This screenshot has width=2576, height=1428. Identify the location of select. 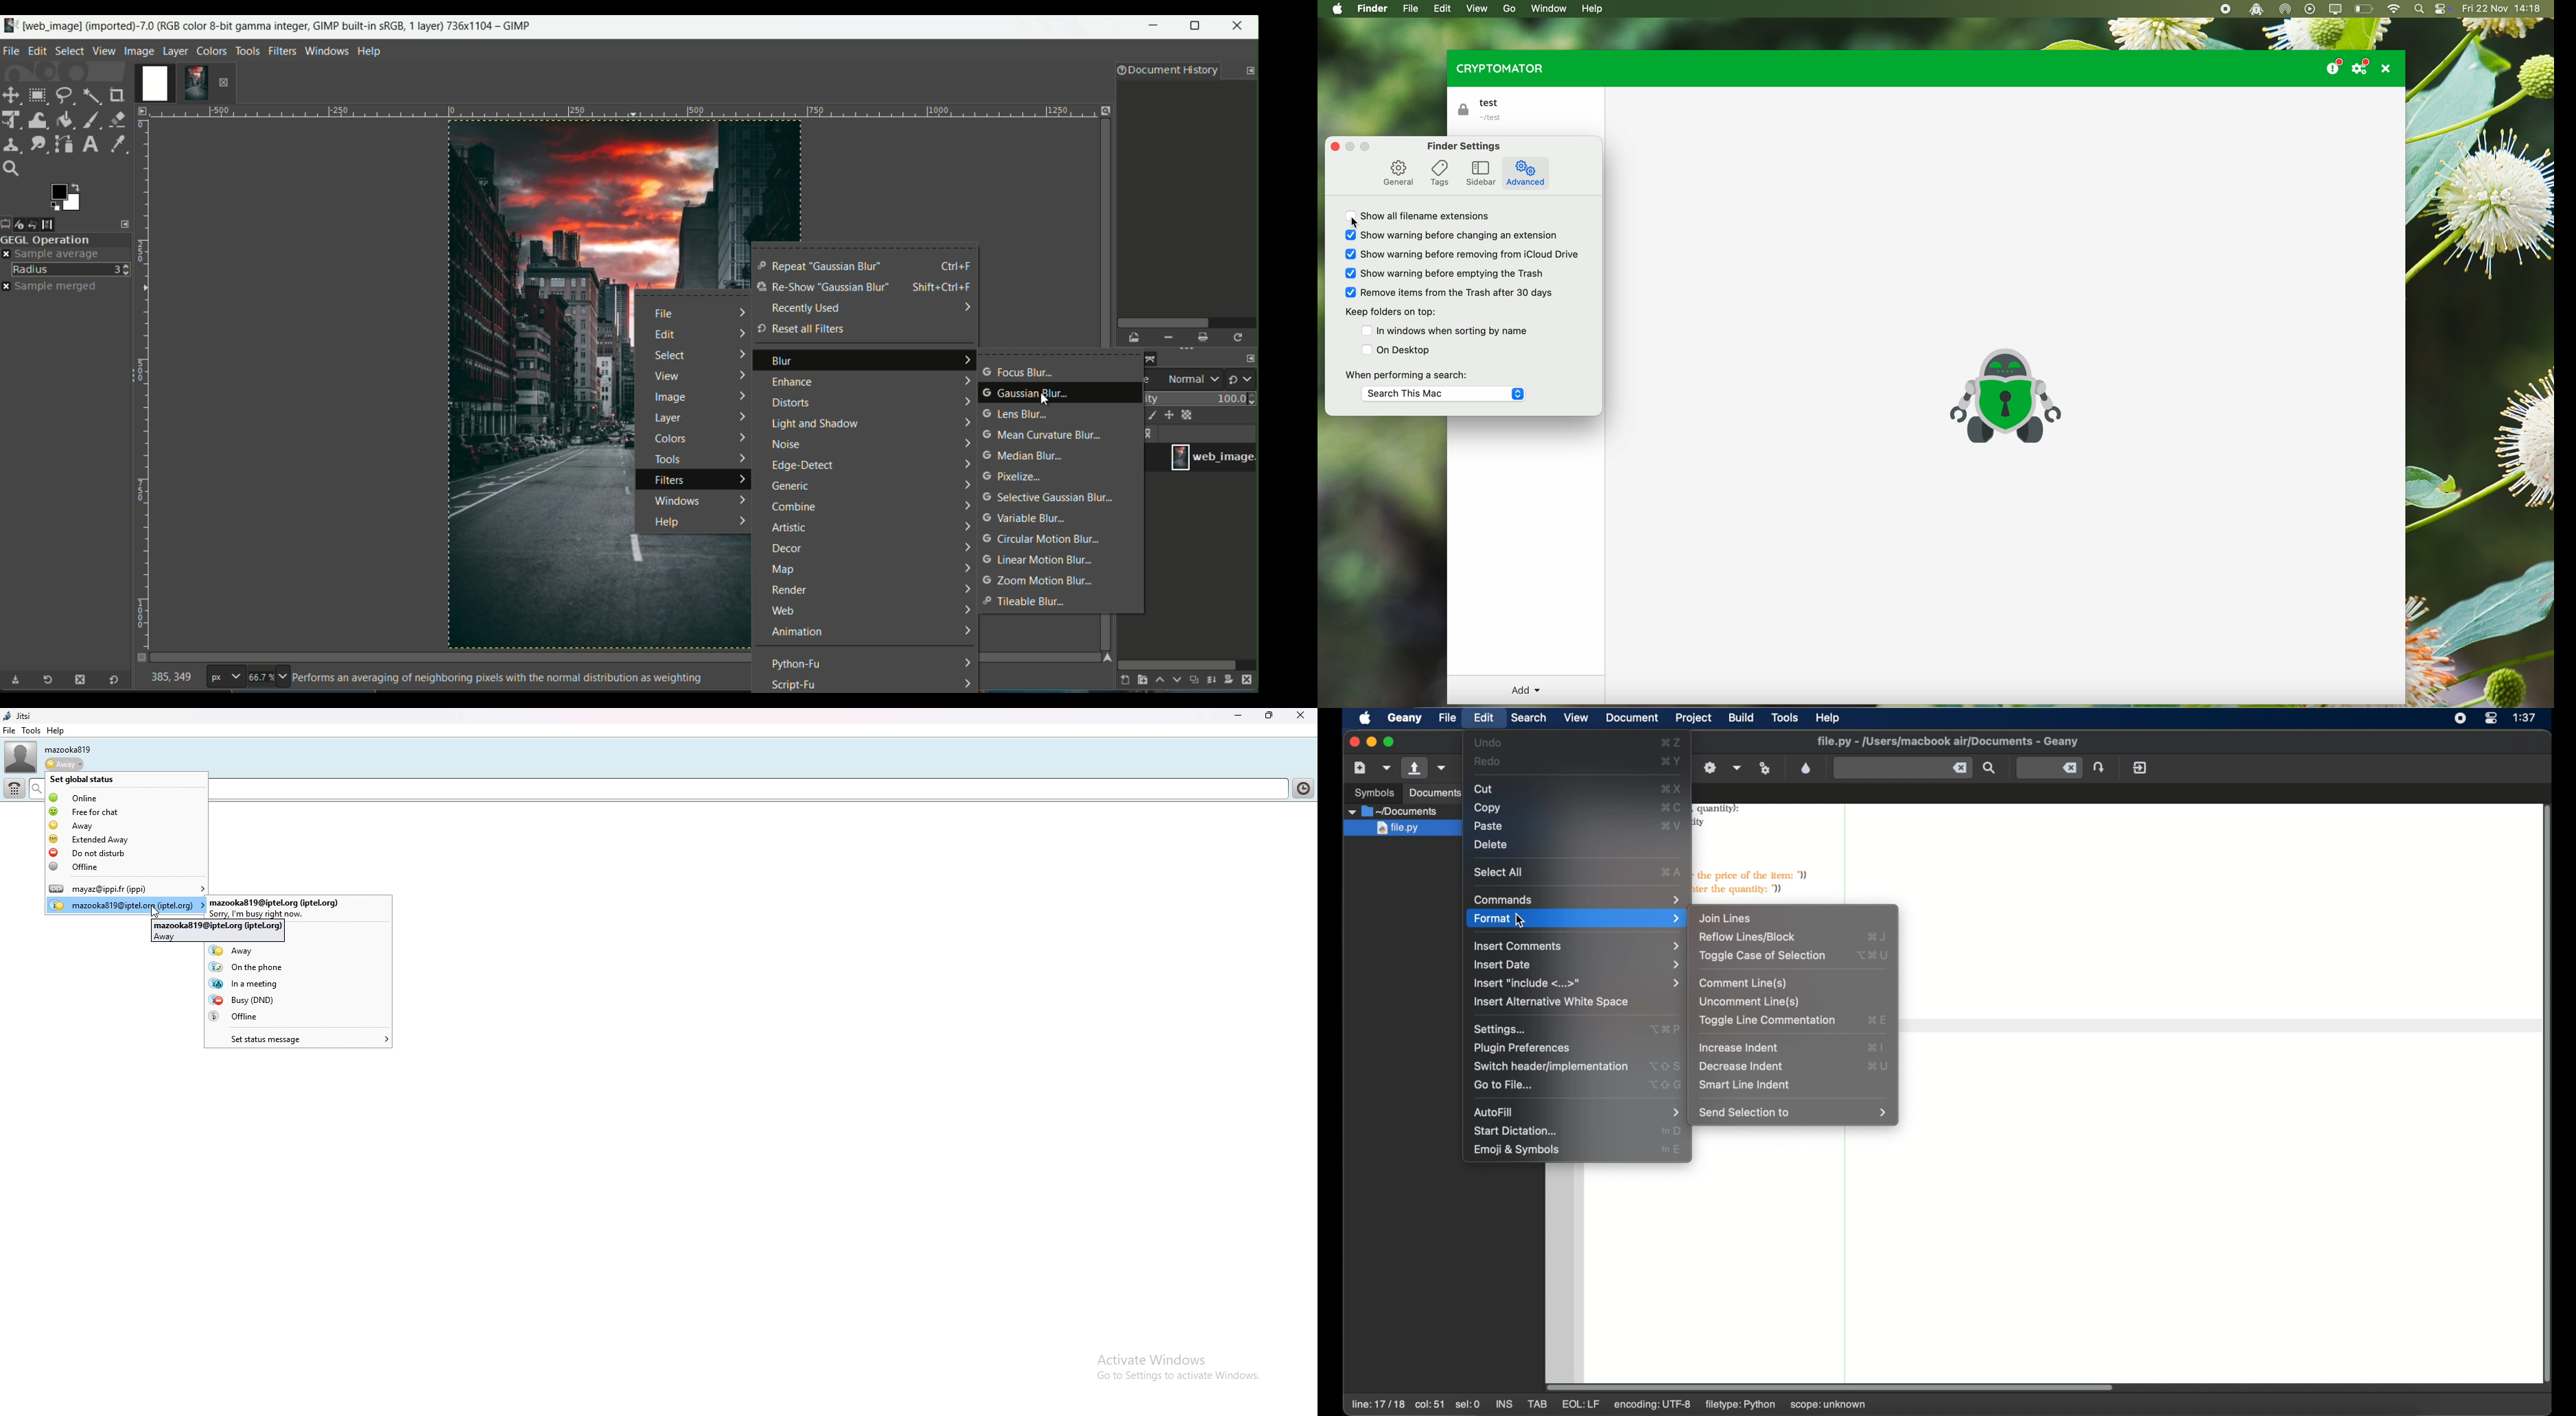
(672, 355).